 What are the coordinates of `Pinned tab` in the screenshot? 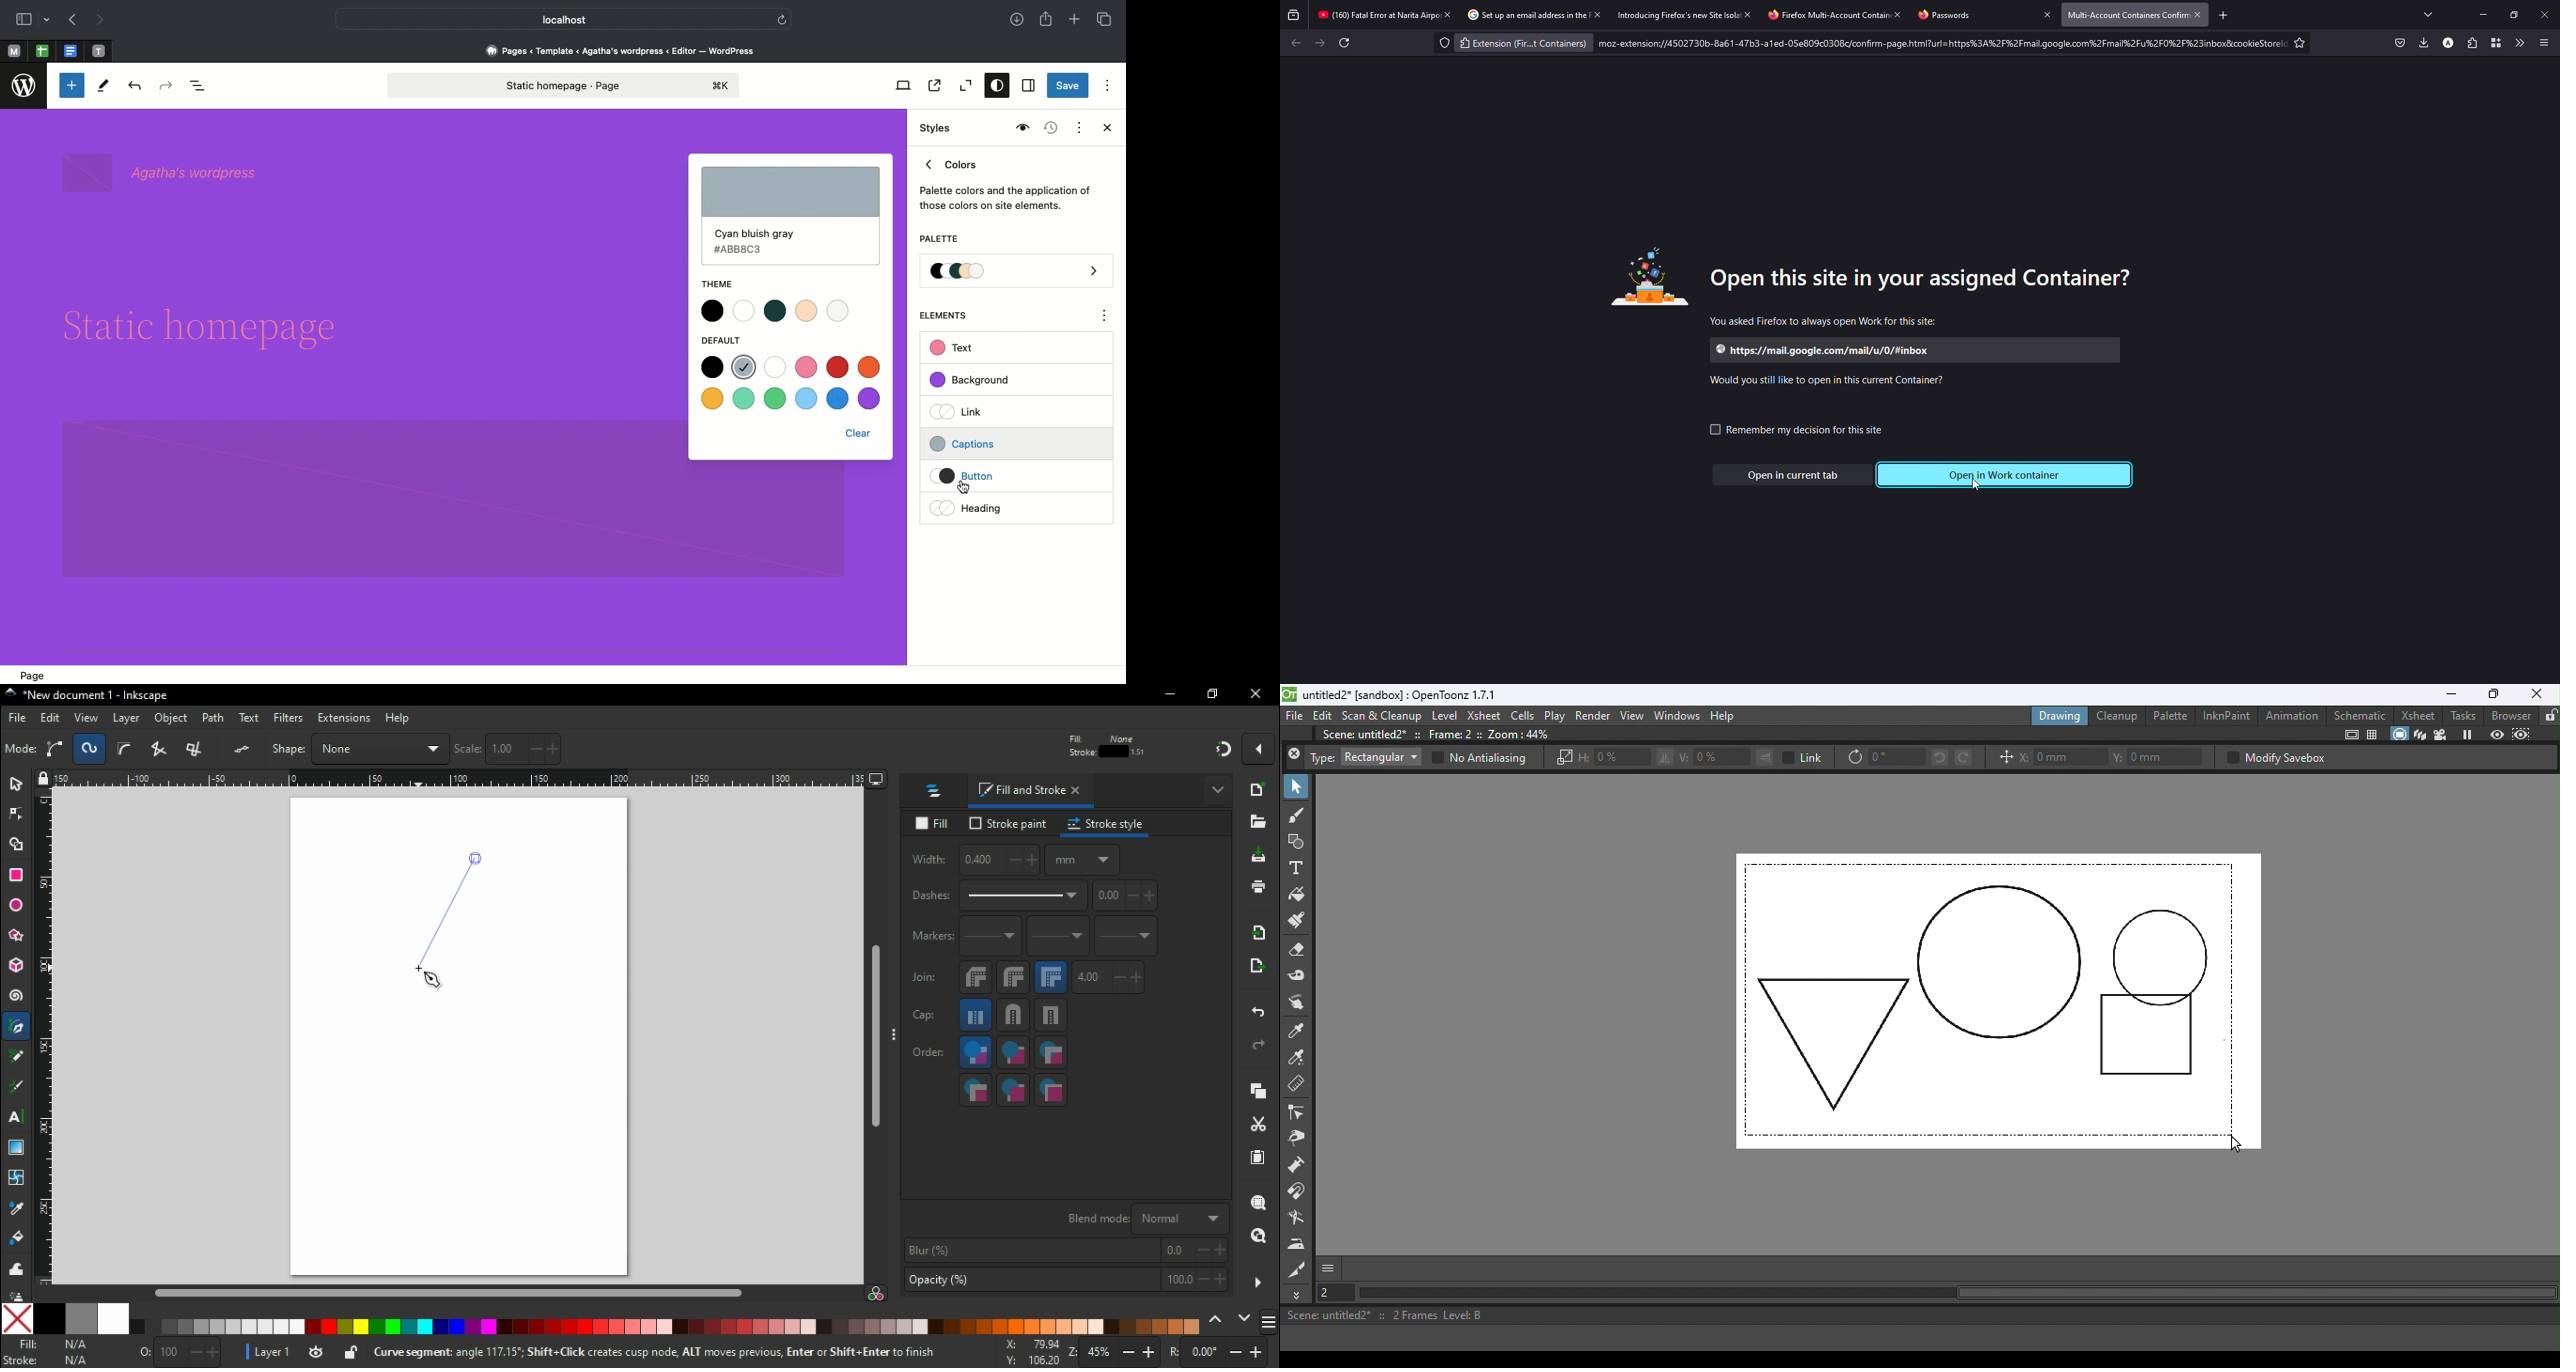 It's located at (13, 52).